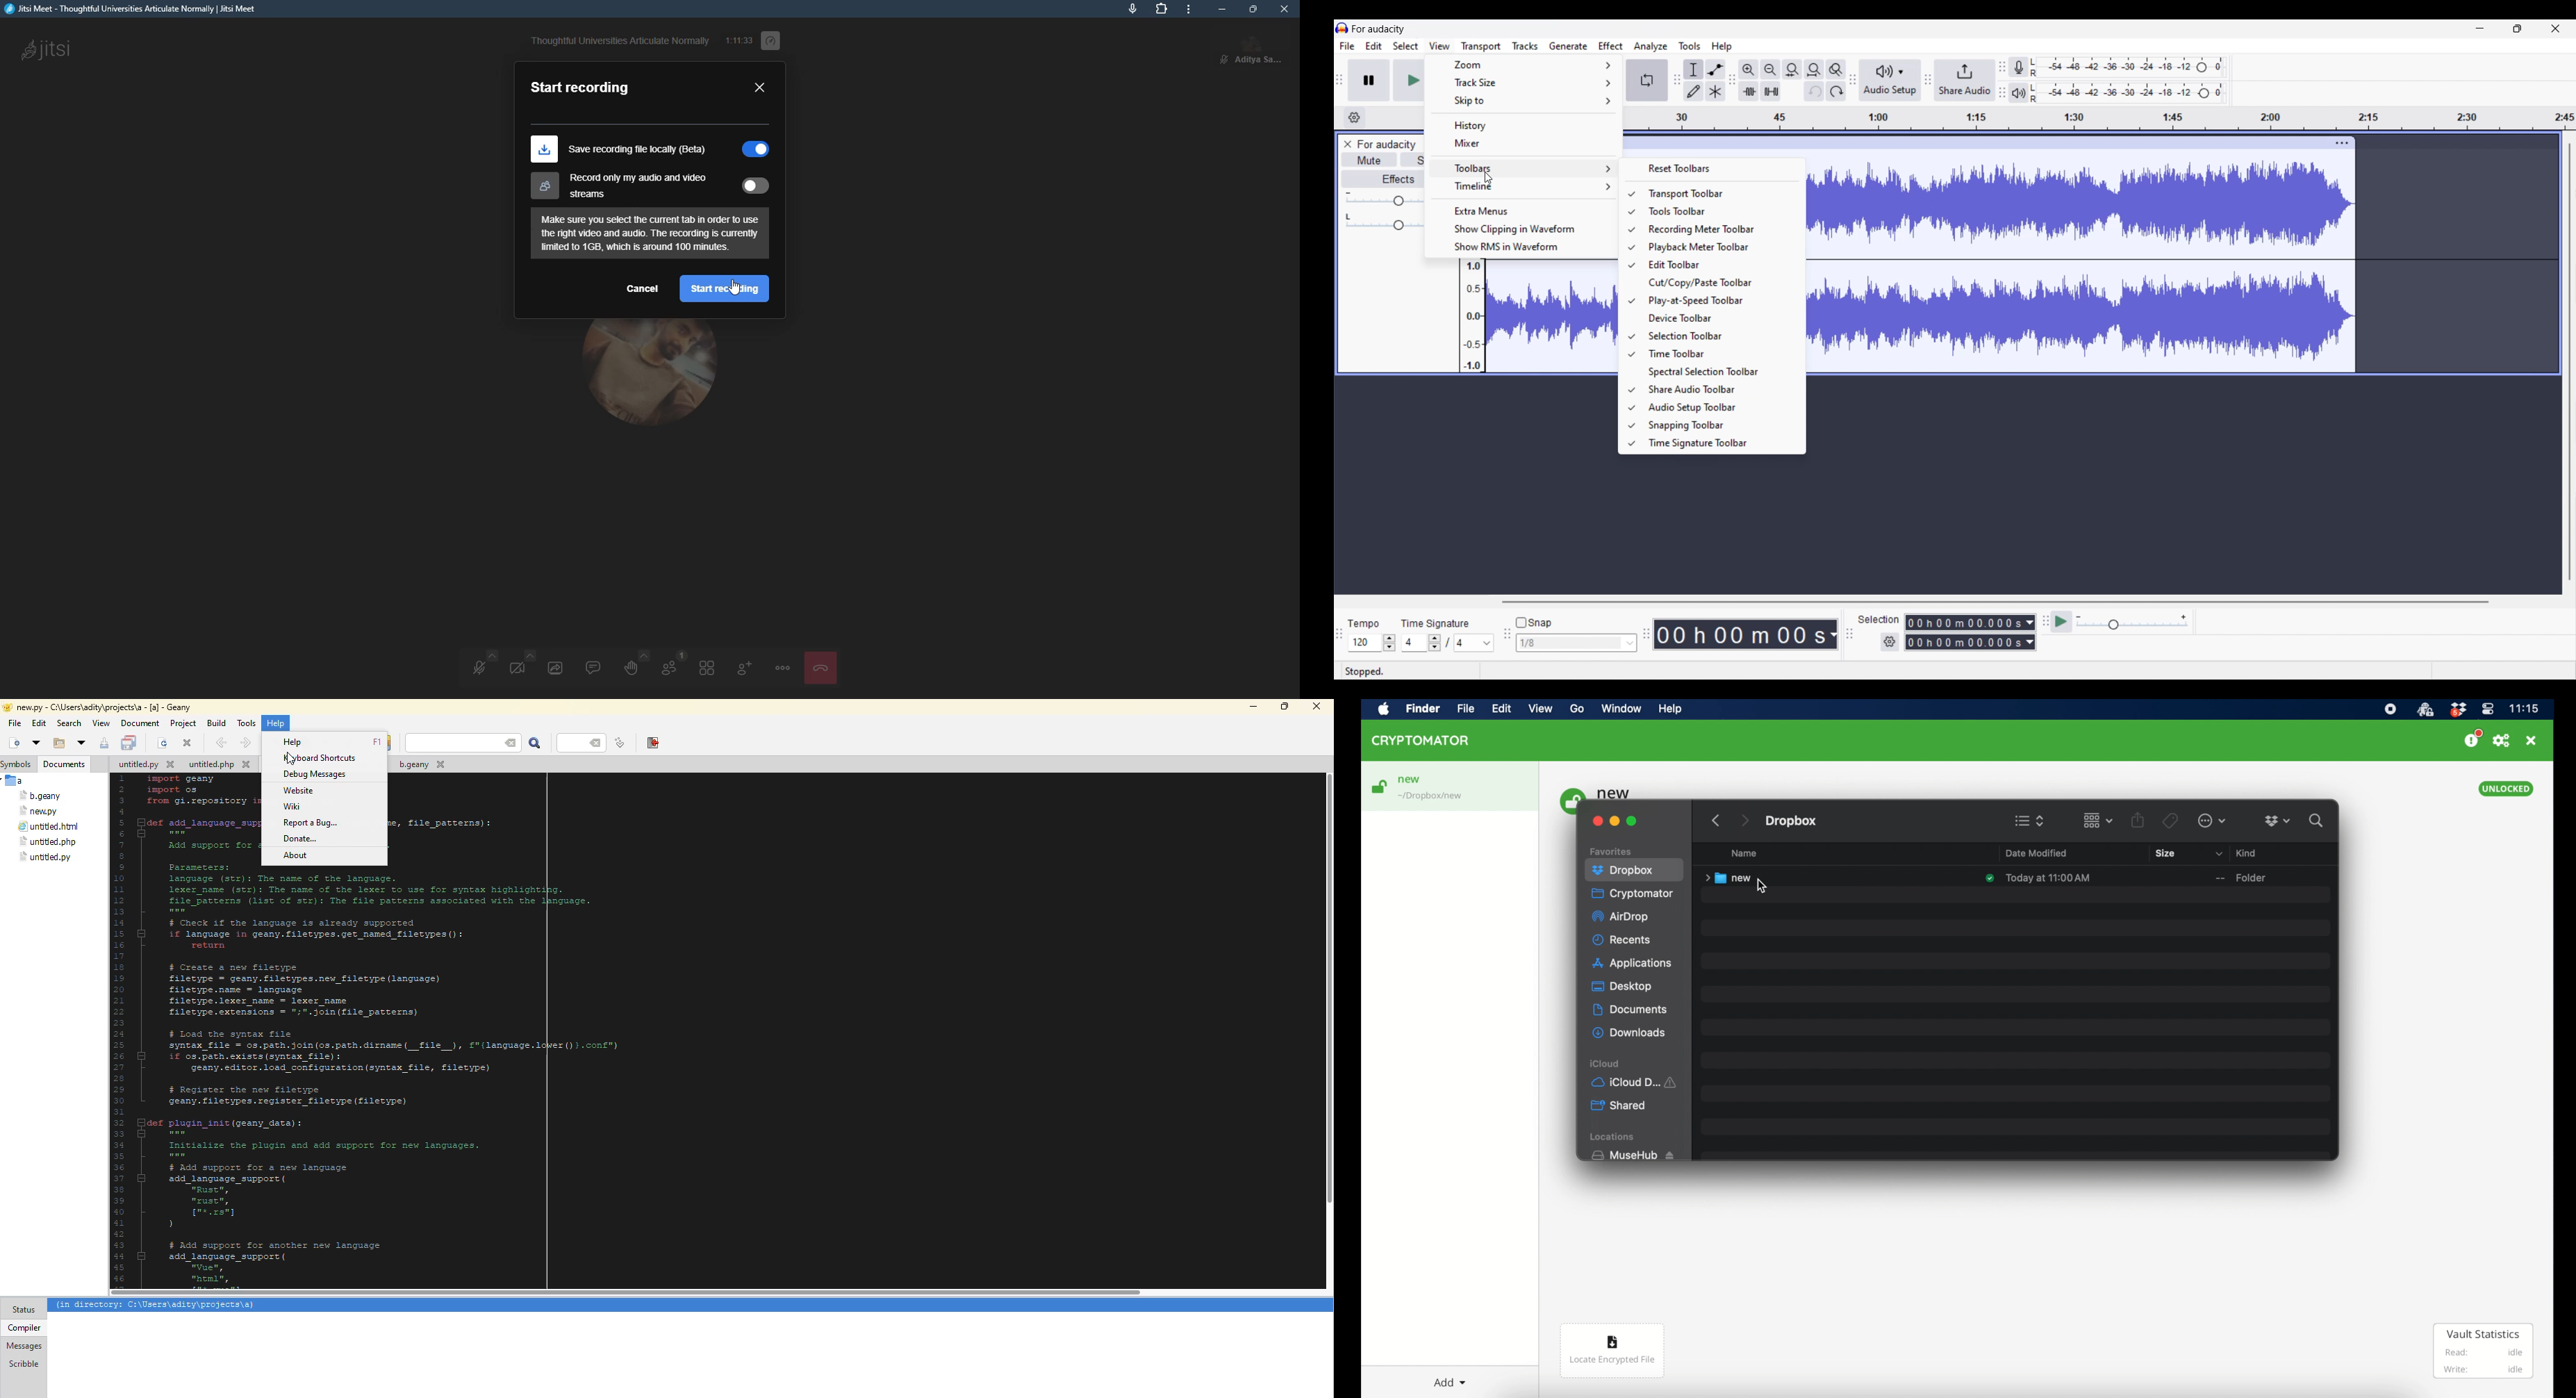 This screenshot has height=1400, width=2576. I want to click on Draw tool, so click(1692, 91).